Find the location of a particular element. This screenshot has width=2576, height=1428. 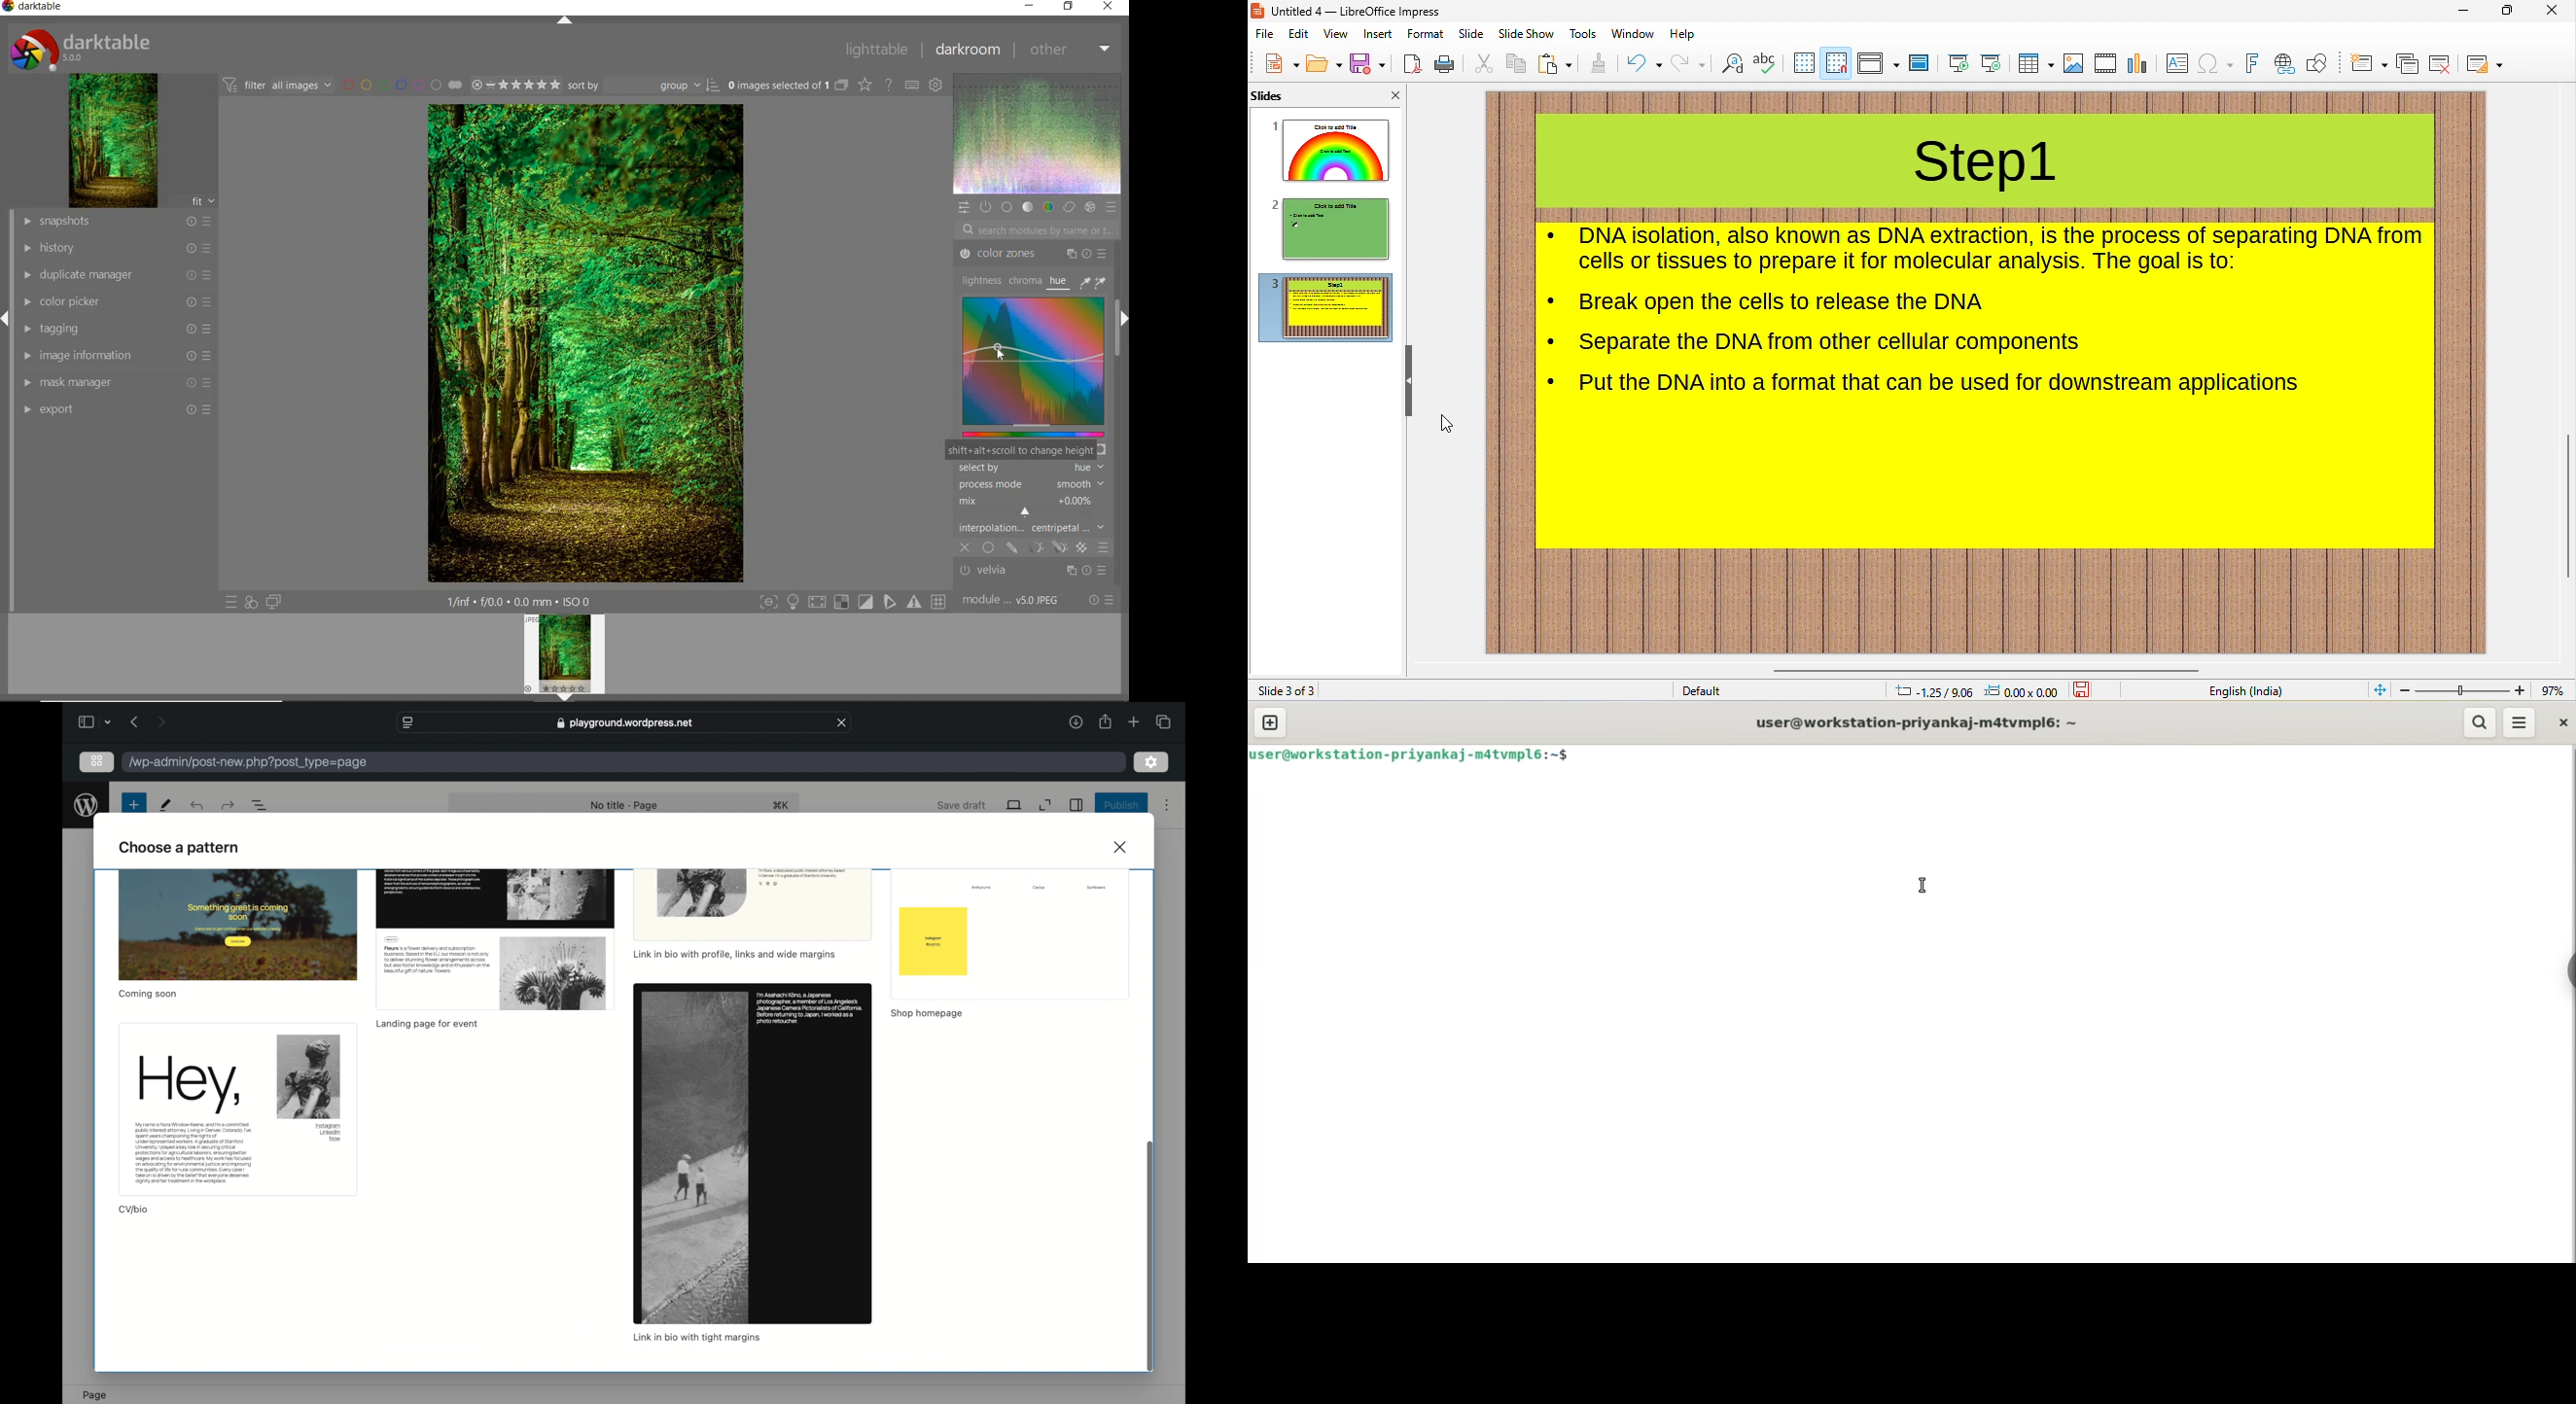

QUICK ACCESS TO PRESETS is located at coordinates (231, 601).